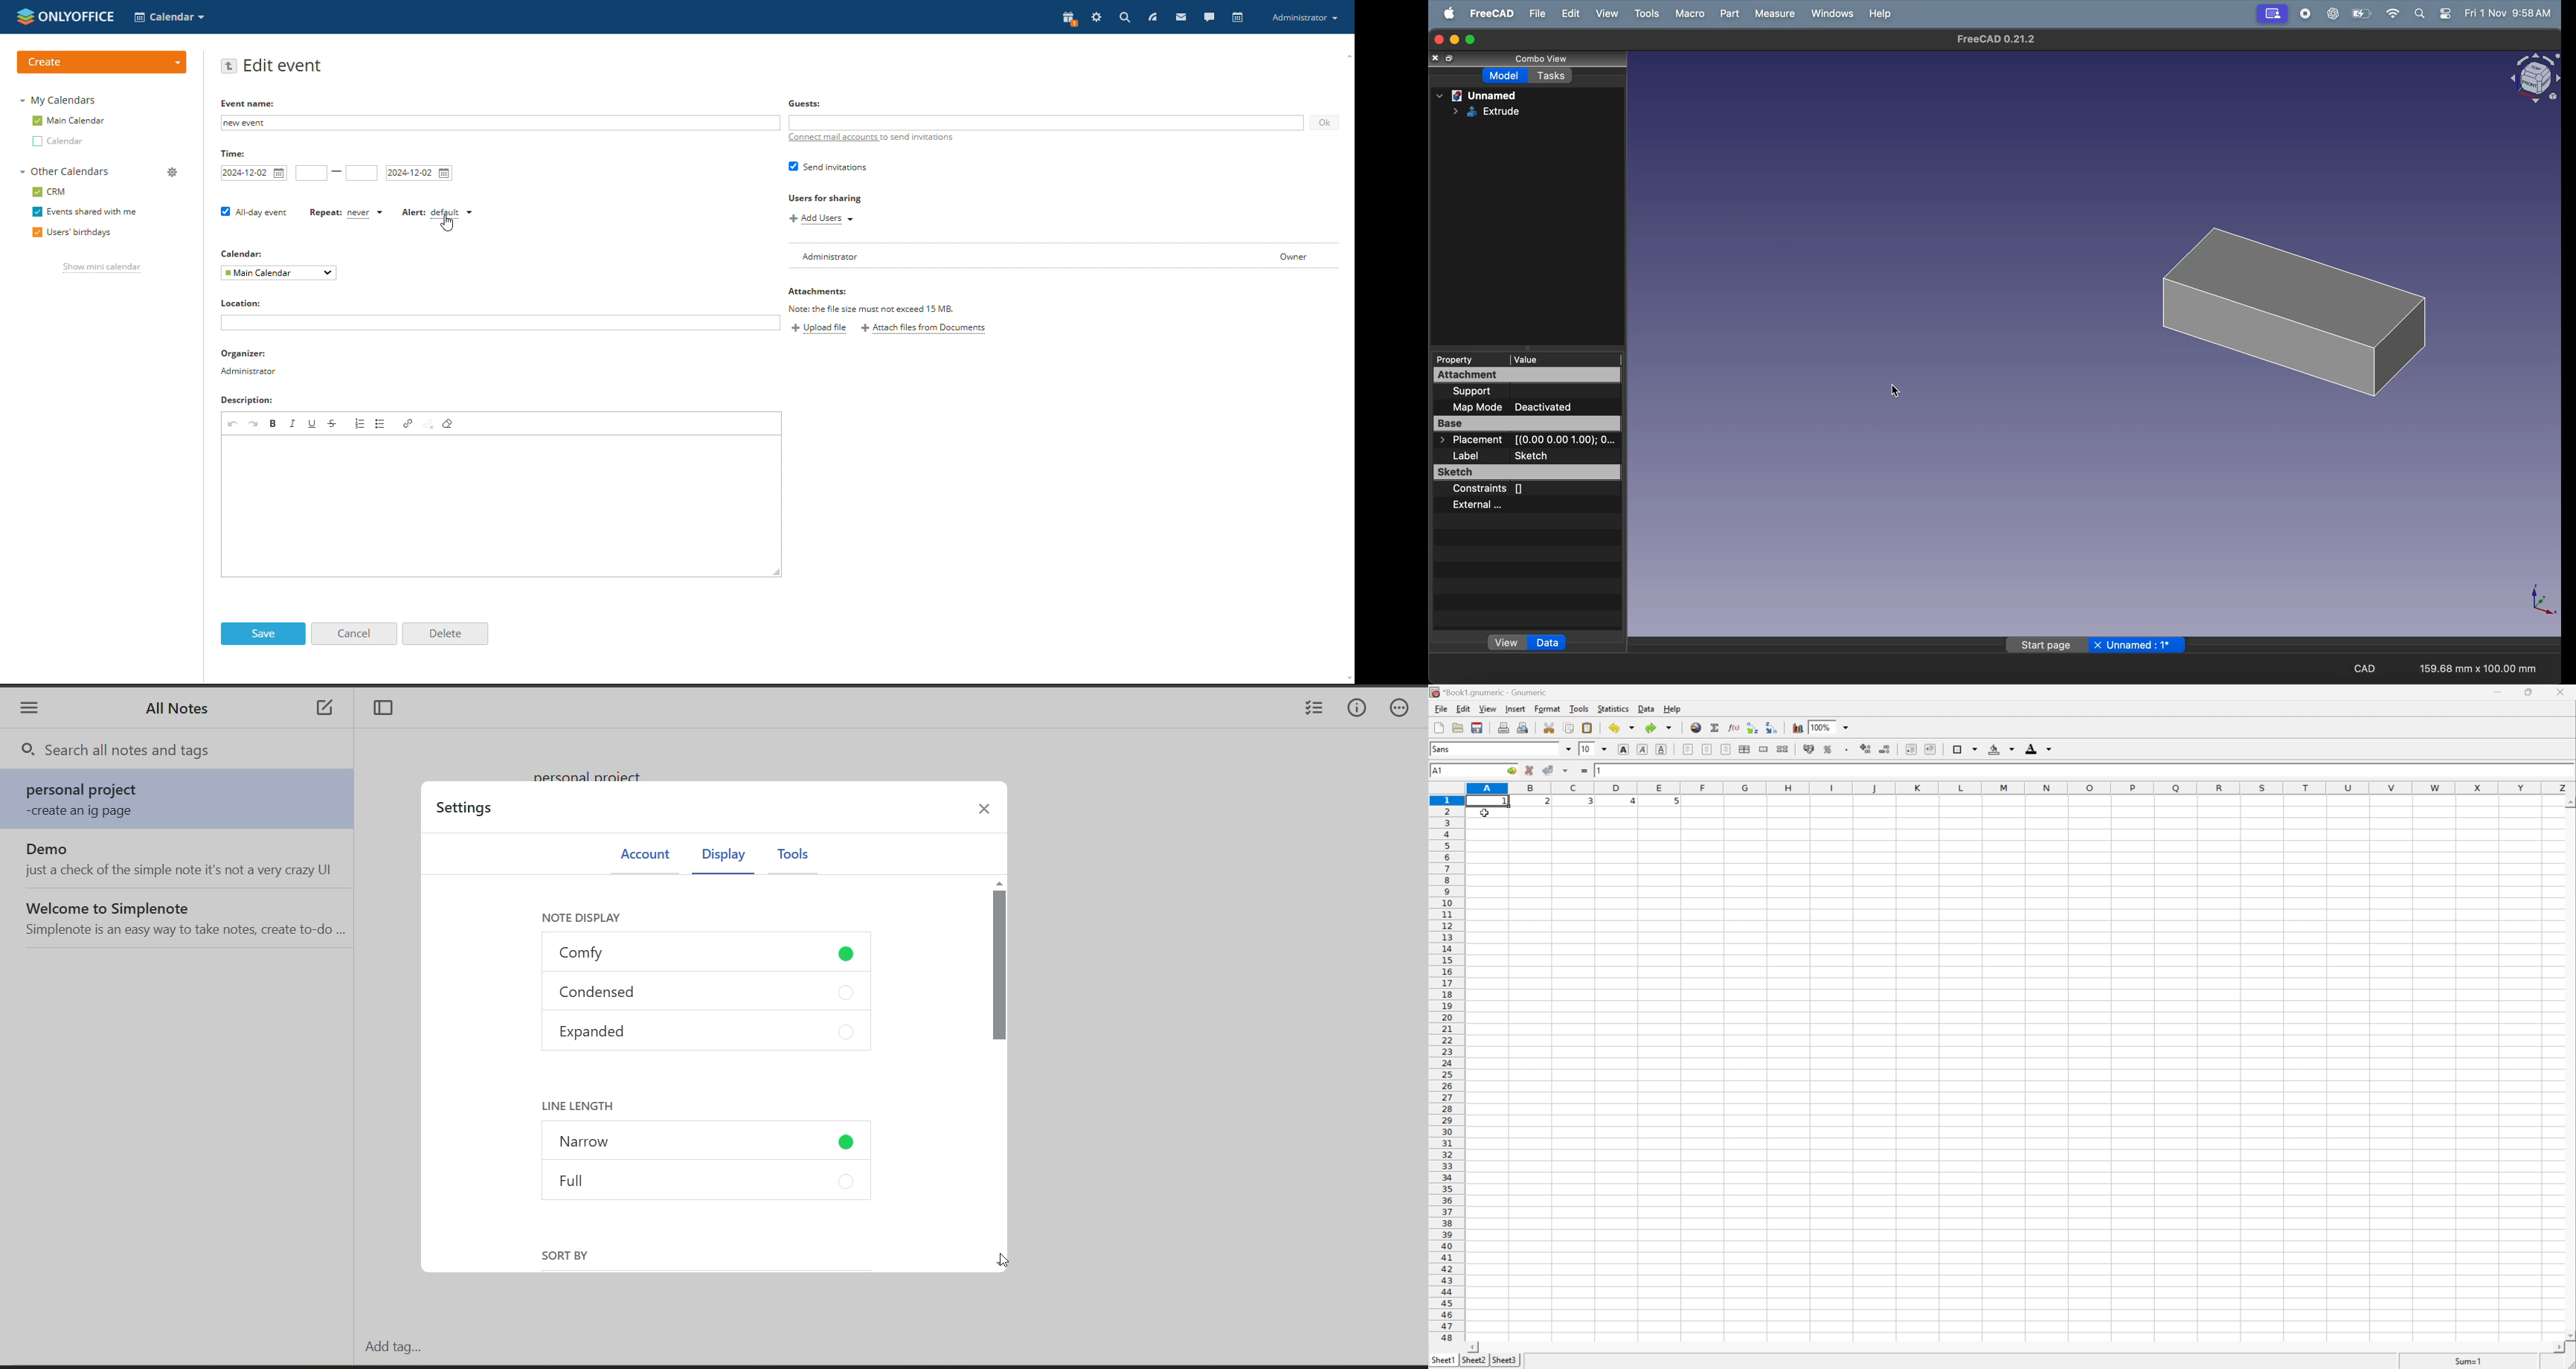 The height and width of the screenshot is (1372, 2576). Describe the element at coordinates (324, 710) in the screenshot. I see `new note` at that location.